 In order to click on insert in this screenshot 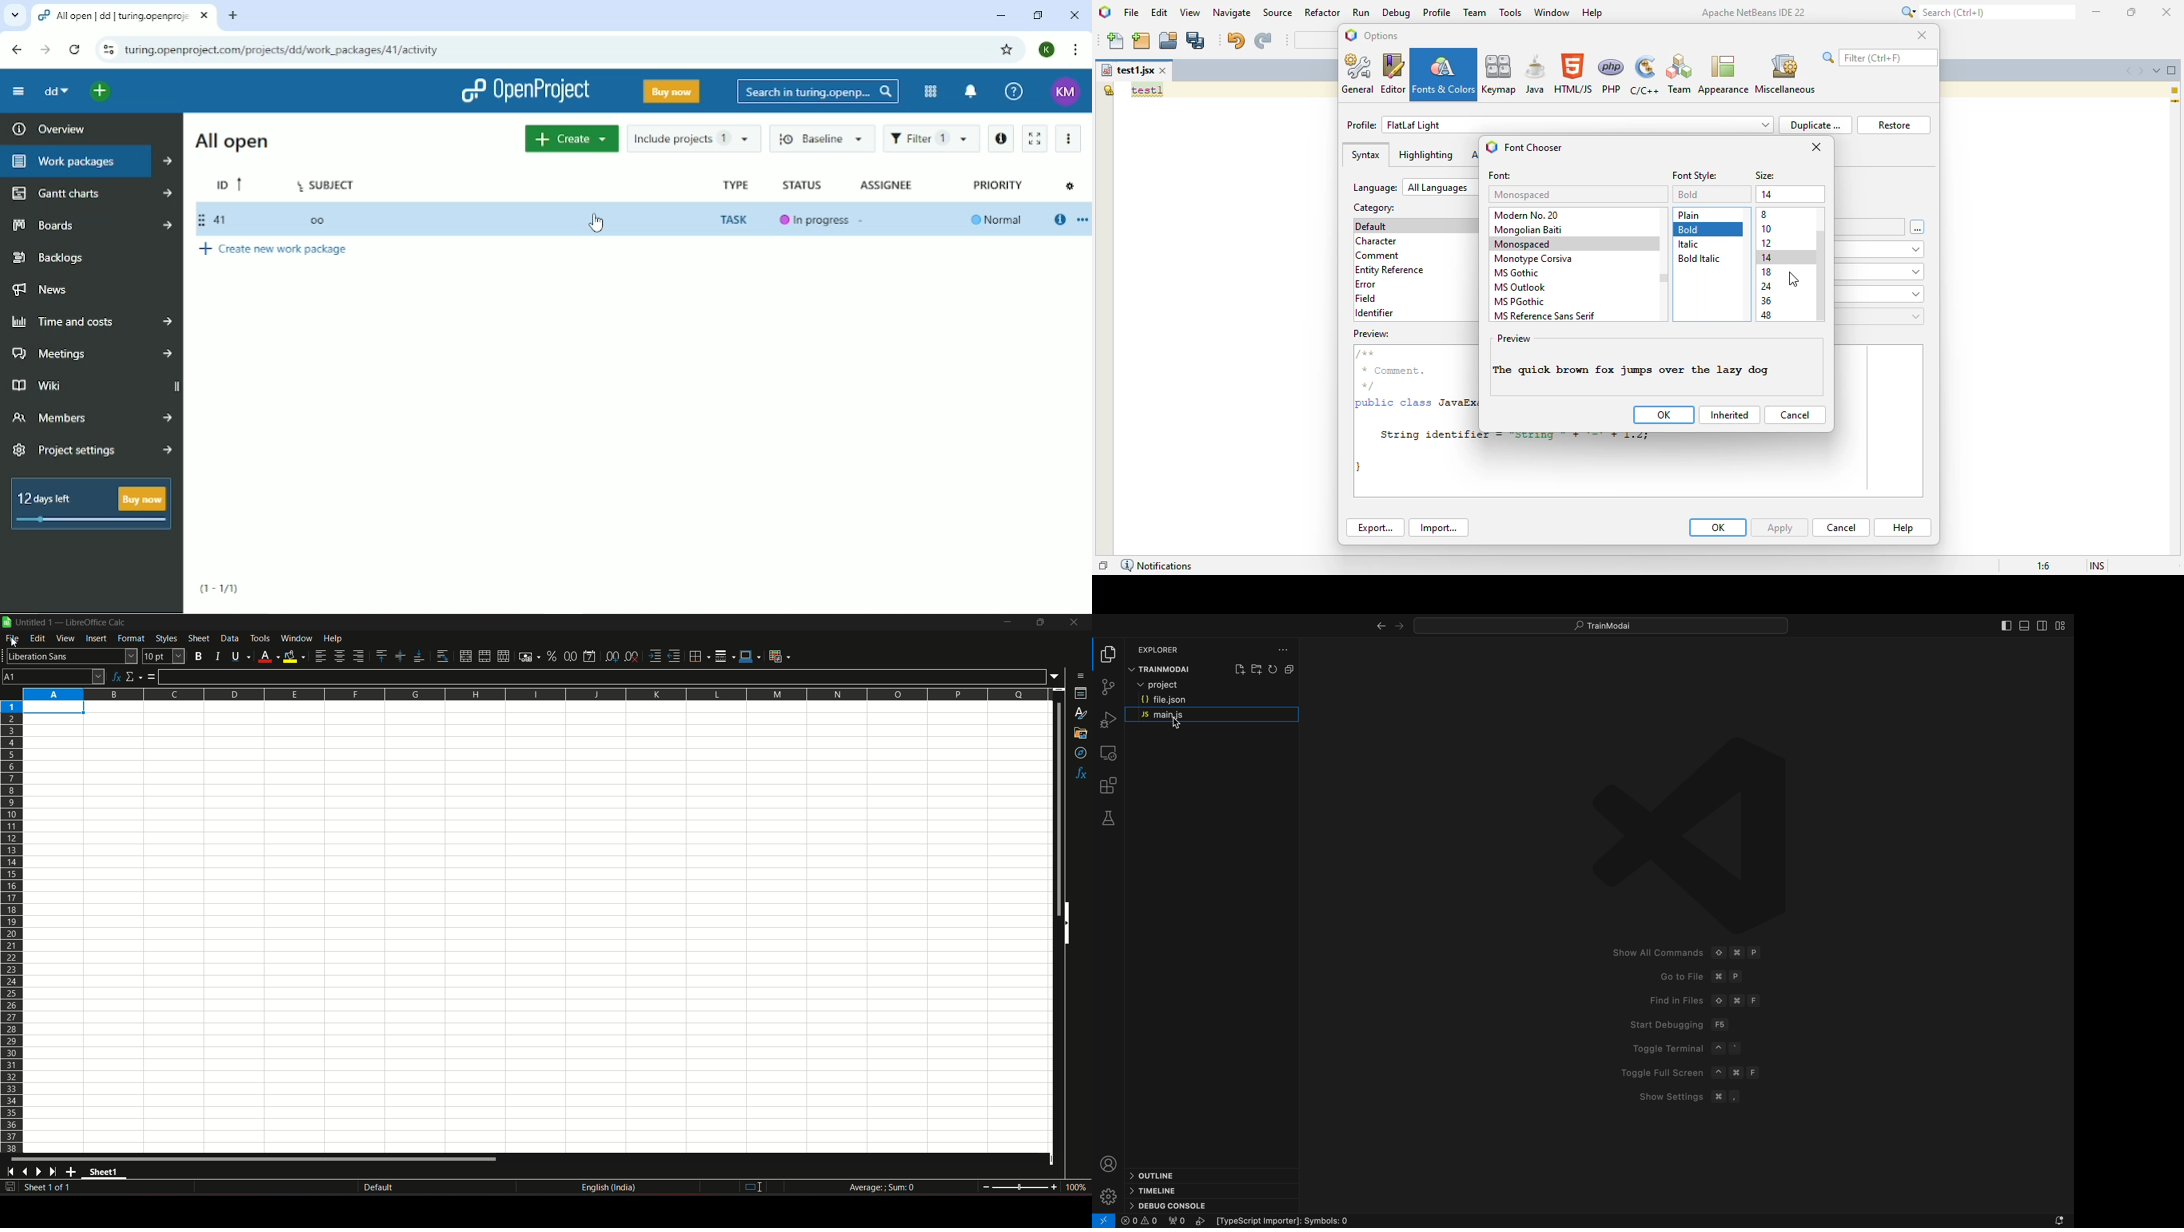, I will do `click(96, 639)`.